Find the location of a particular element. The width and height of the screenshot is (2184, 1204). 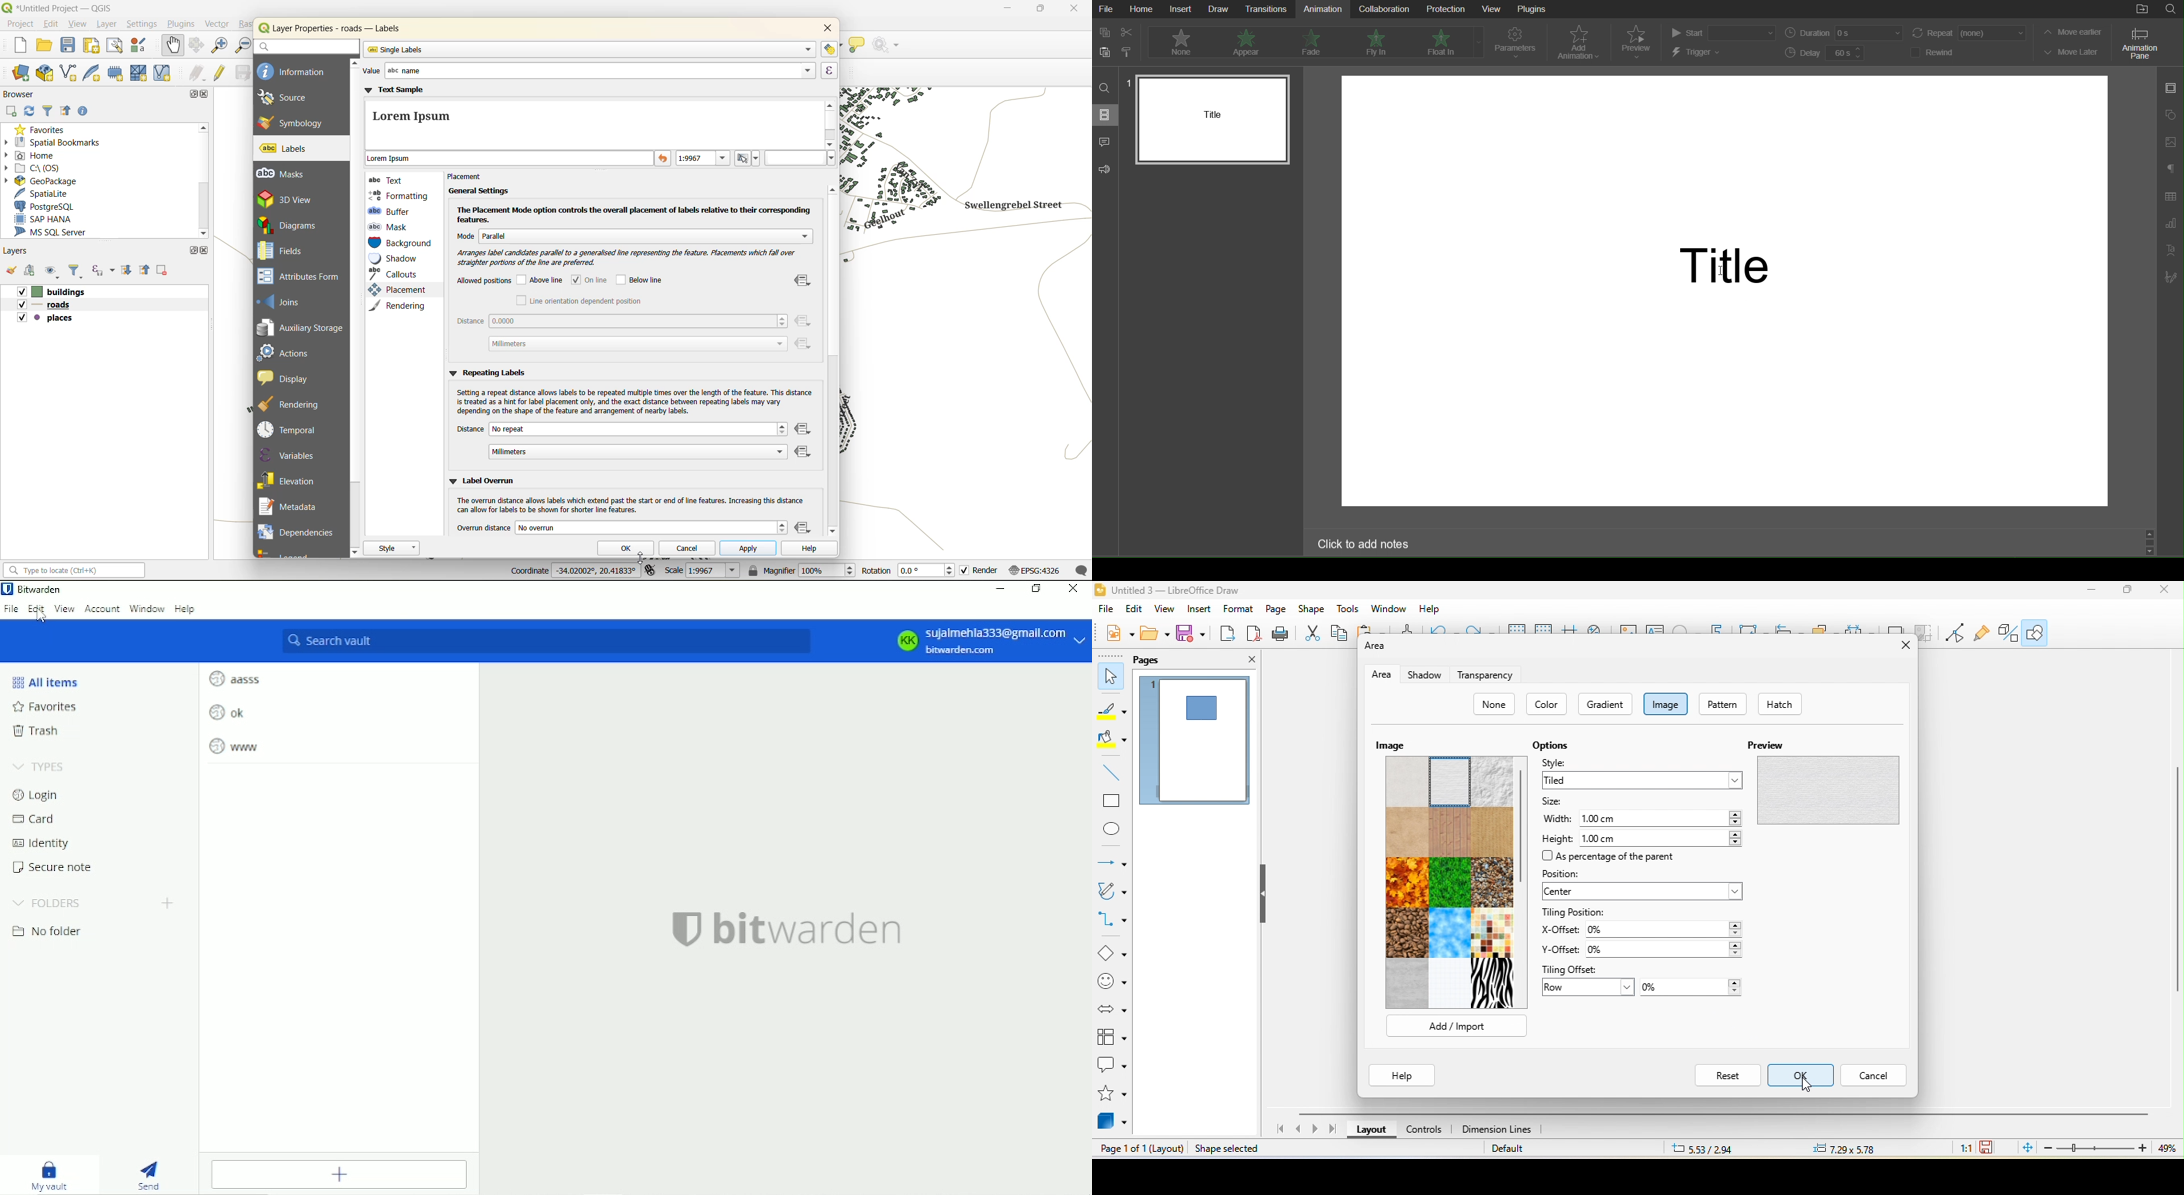

maximize is located at coordinates (195, 96).